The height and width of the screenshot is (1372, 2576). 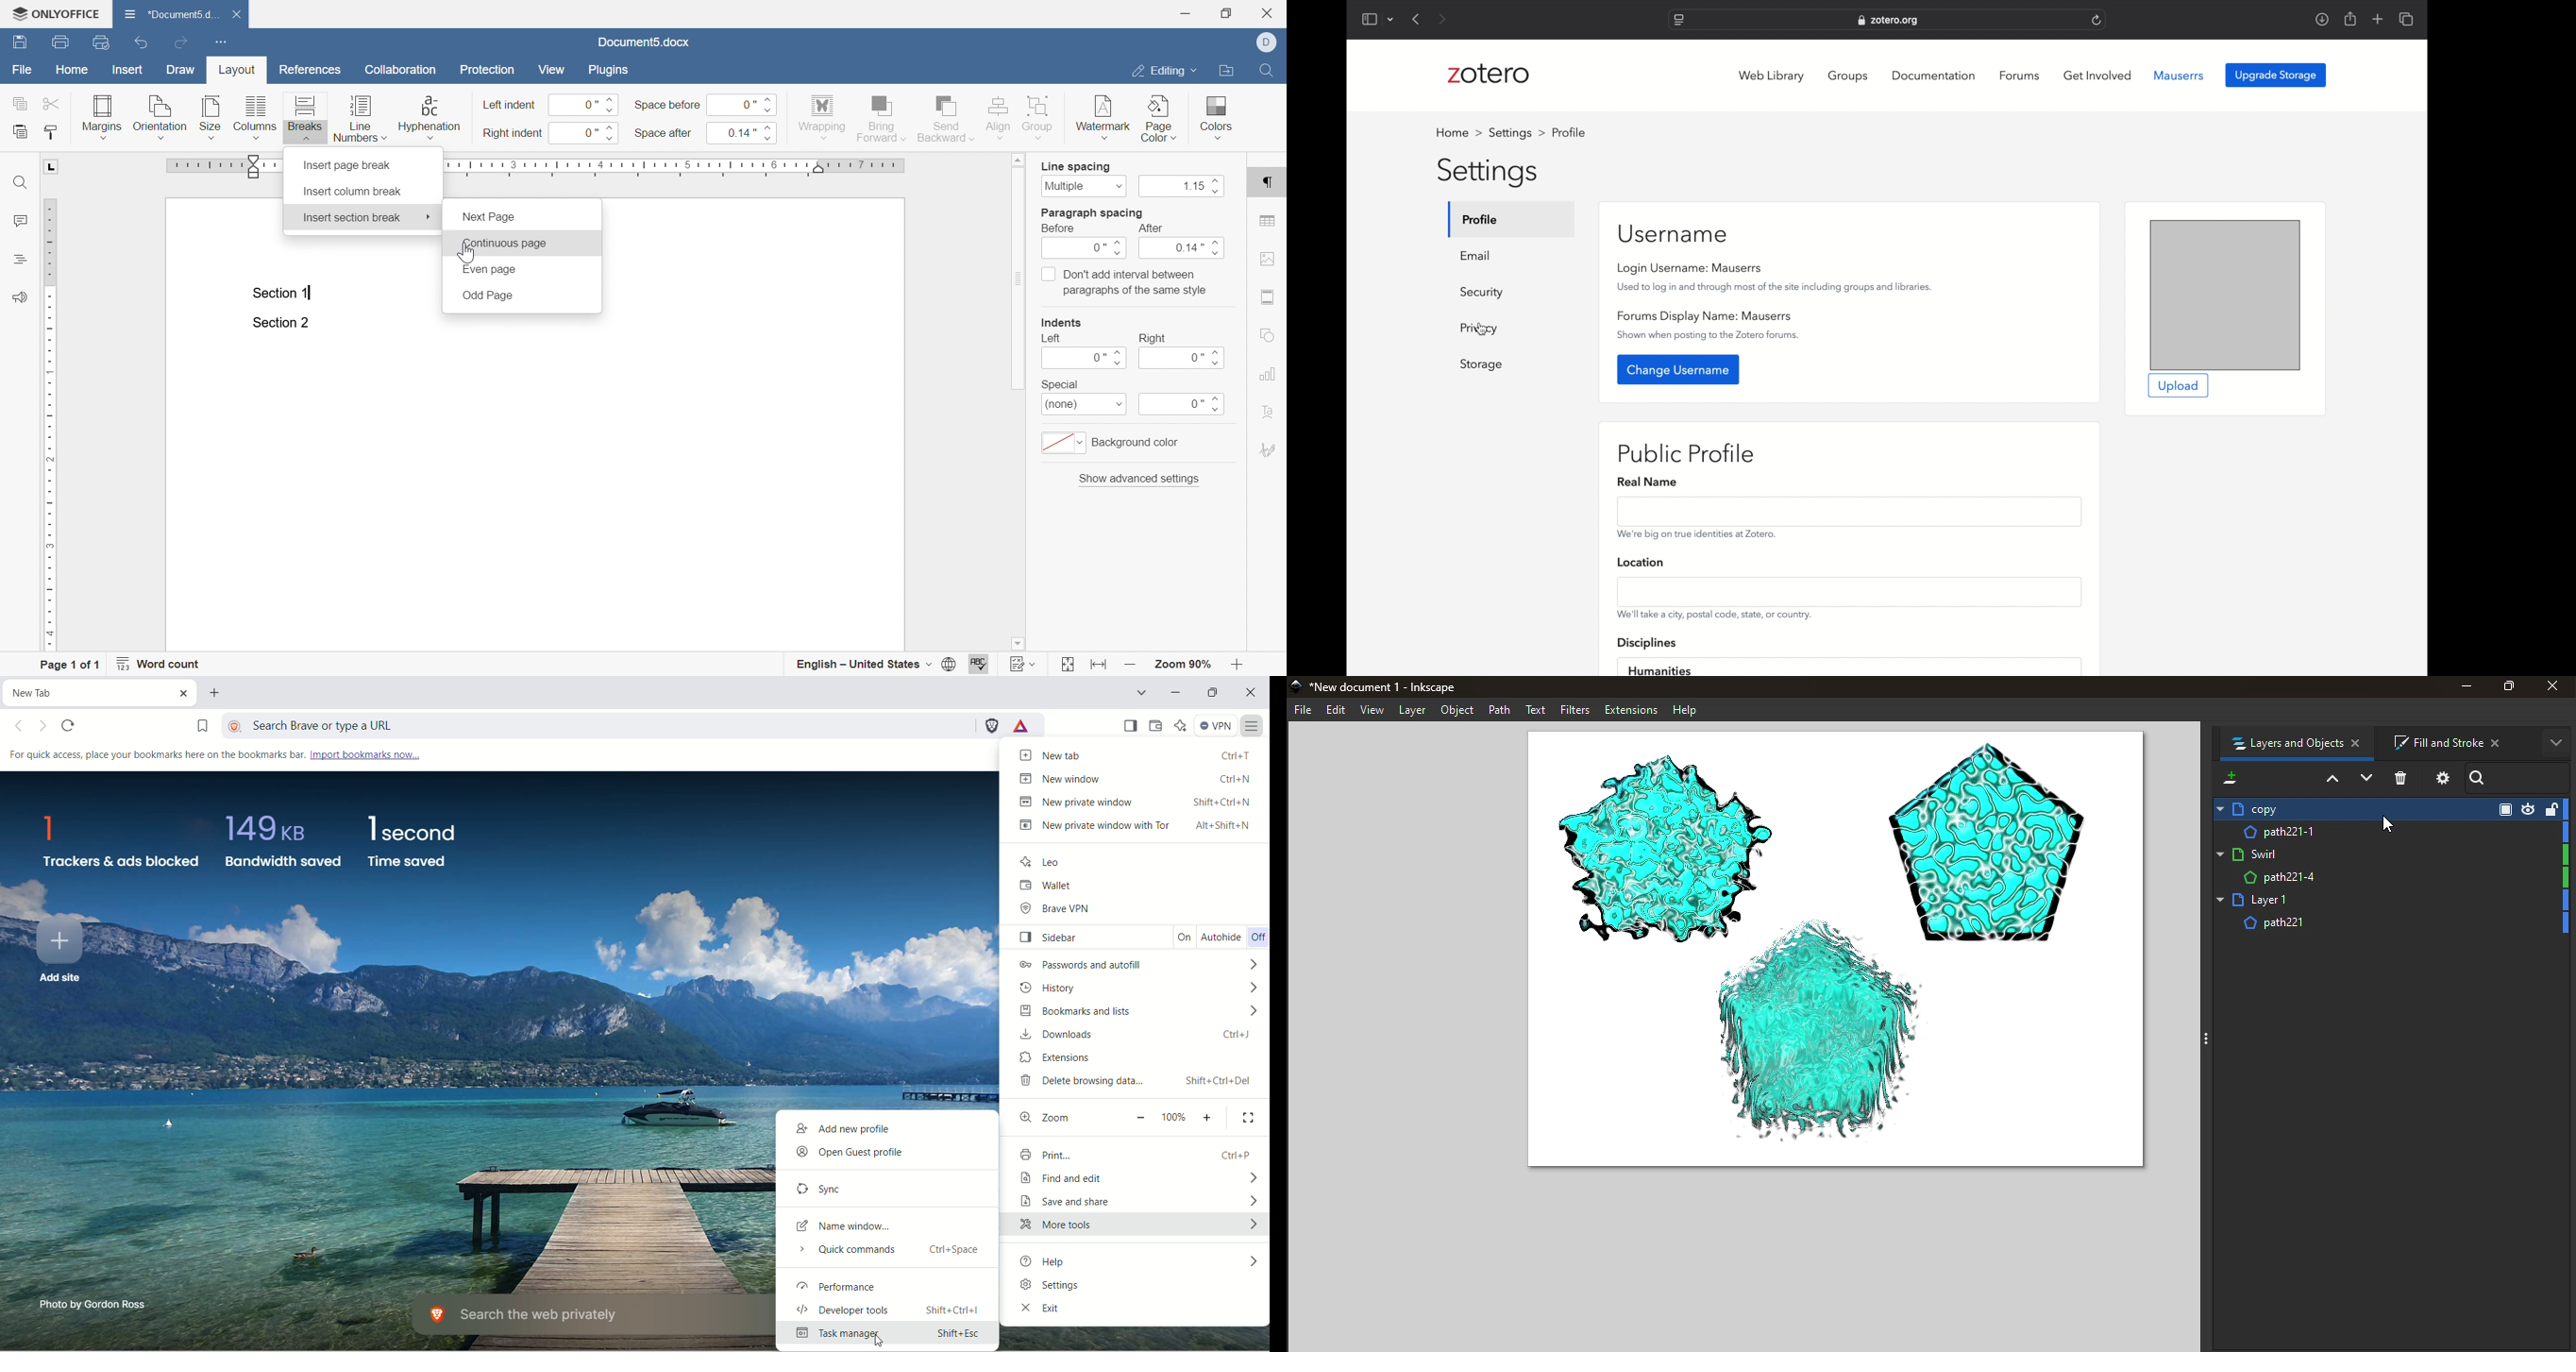 What do you see at coordinates (1688, 454) in the screenshot?
I see `public profile` at bounding box center [1688, 454].